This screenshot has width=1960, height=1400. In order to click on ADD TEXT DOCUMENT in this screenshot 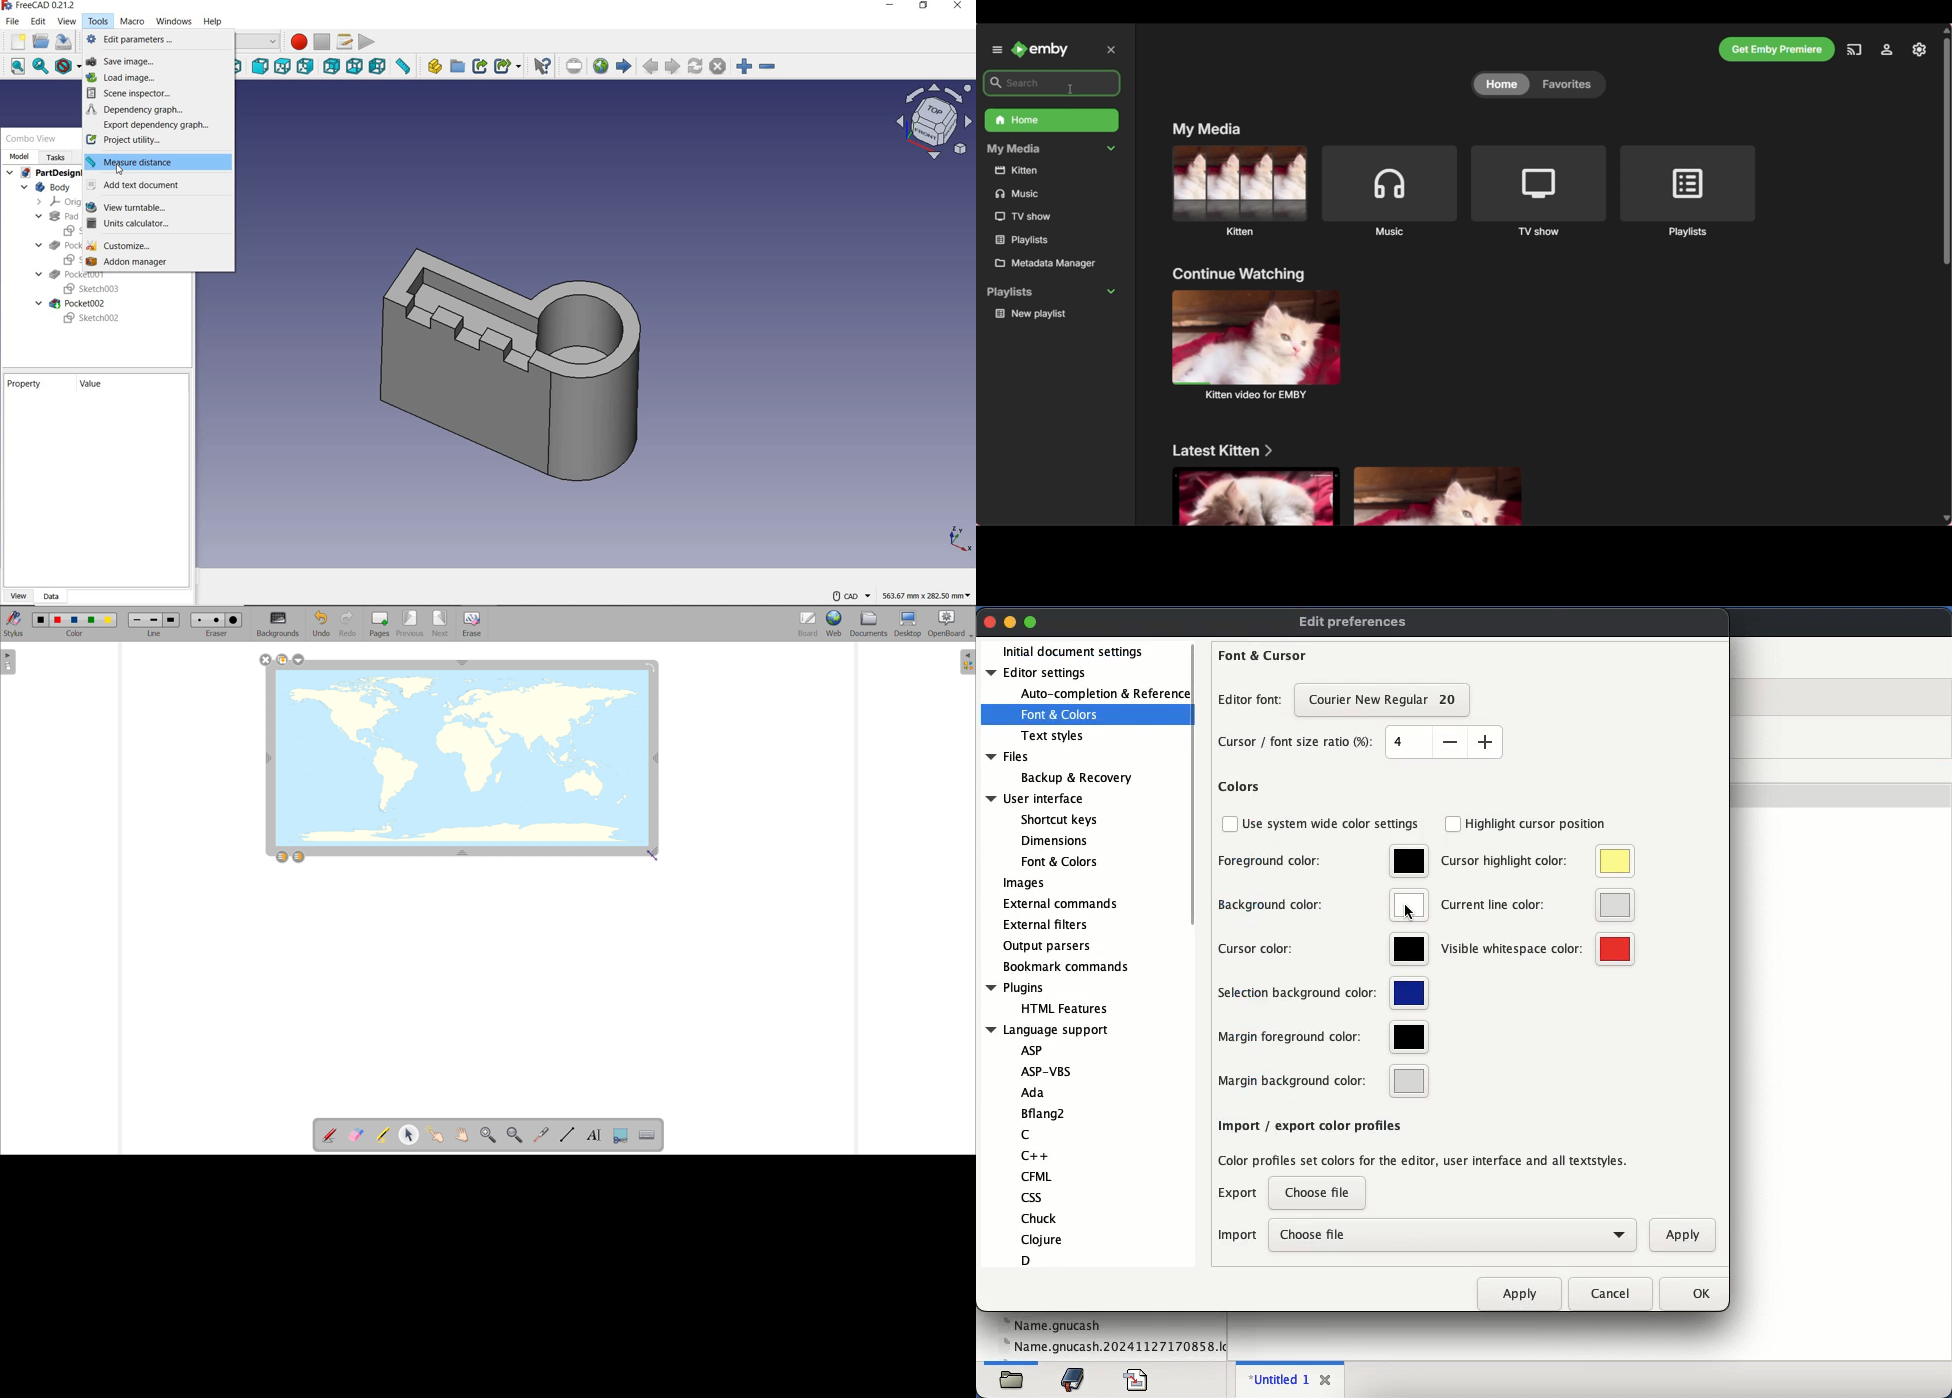, I will do `click(157, 187)`.